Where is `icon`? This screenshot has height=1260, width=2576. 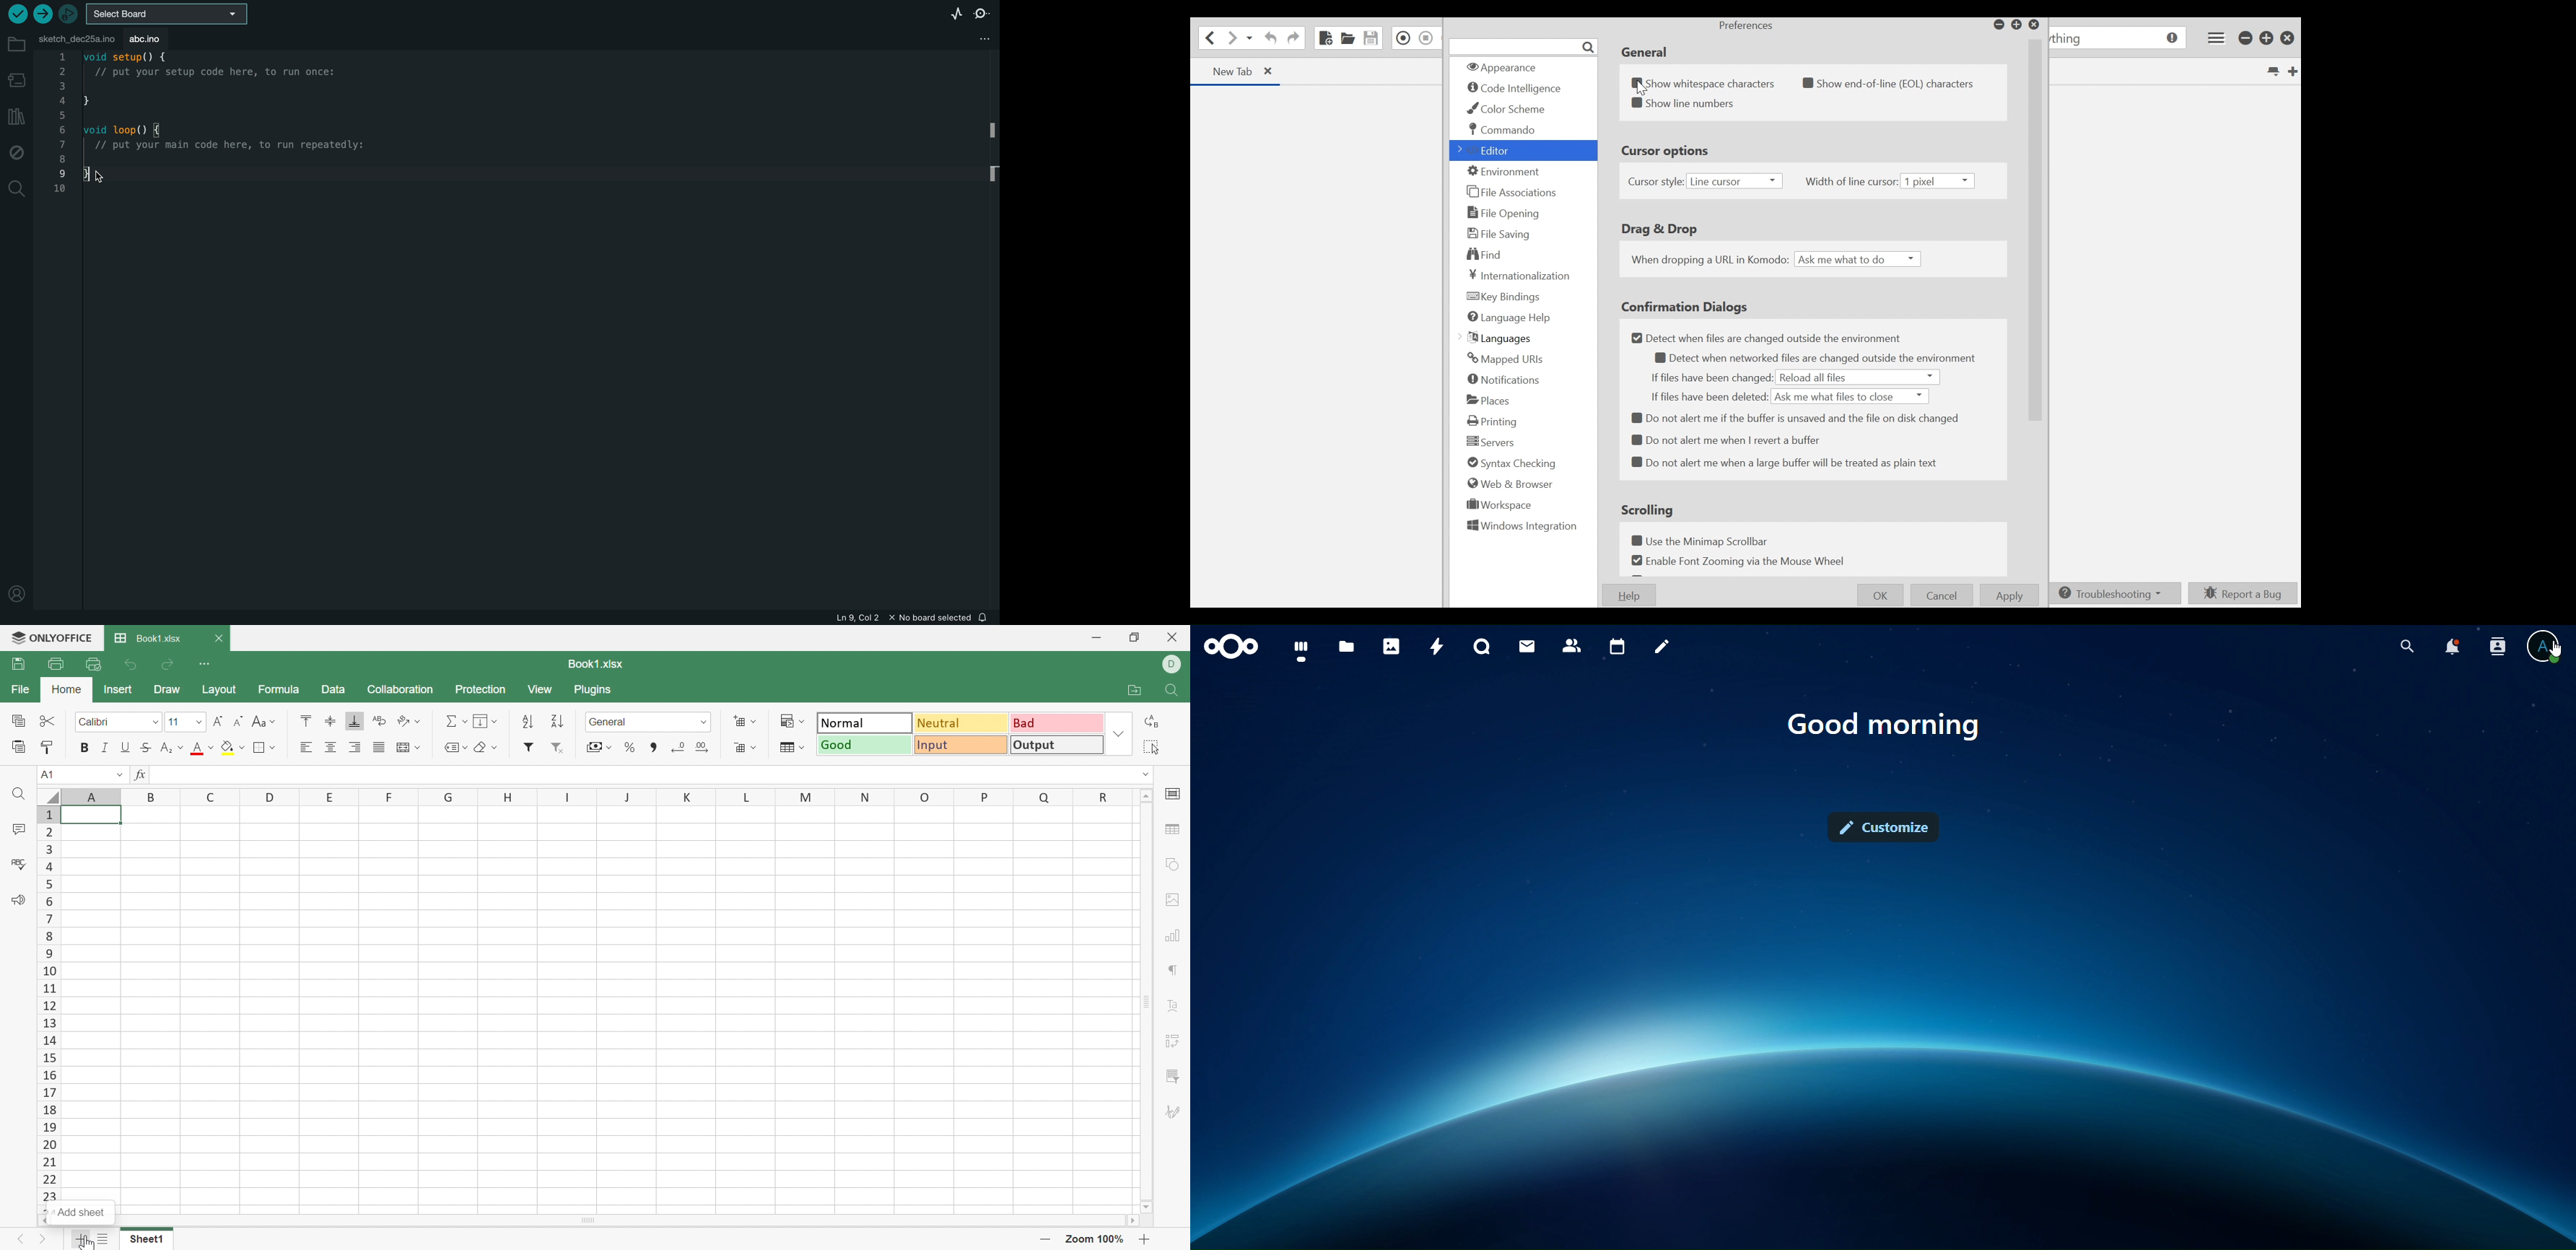 icon is located at coordinates (1231, 647).